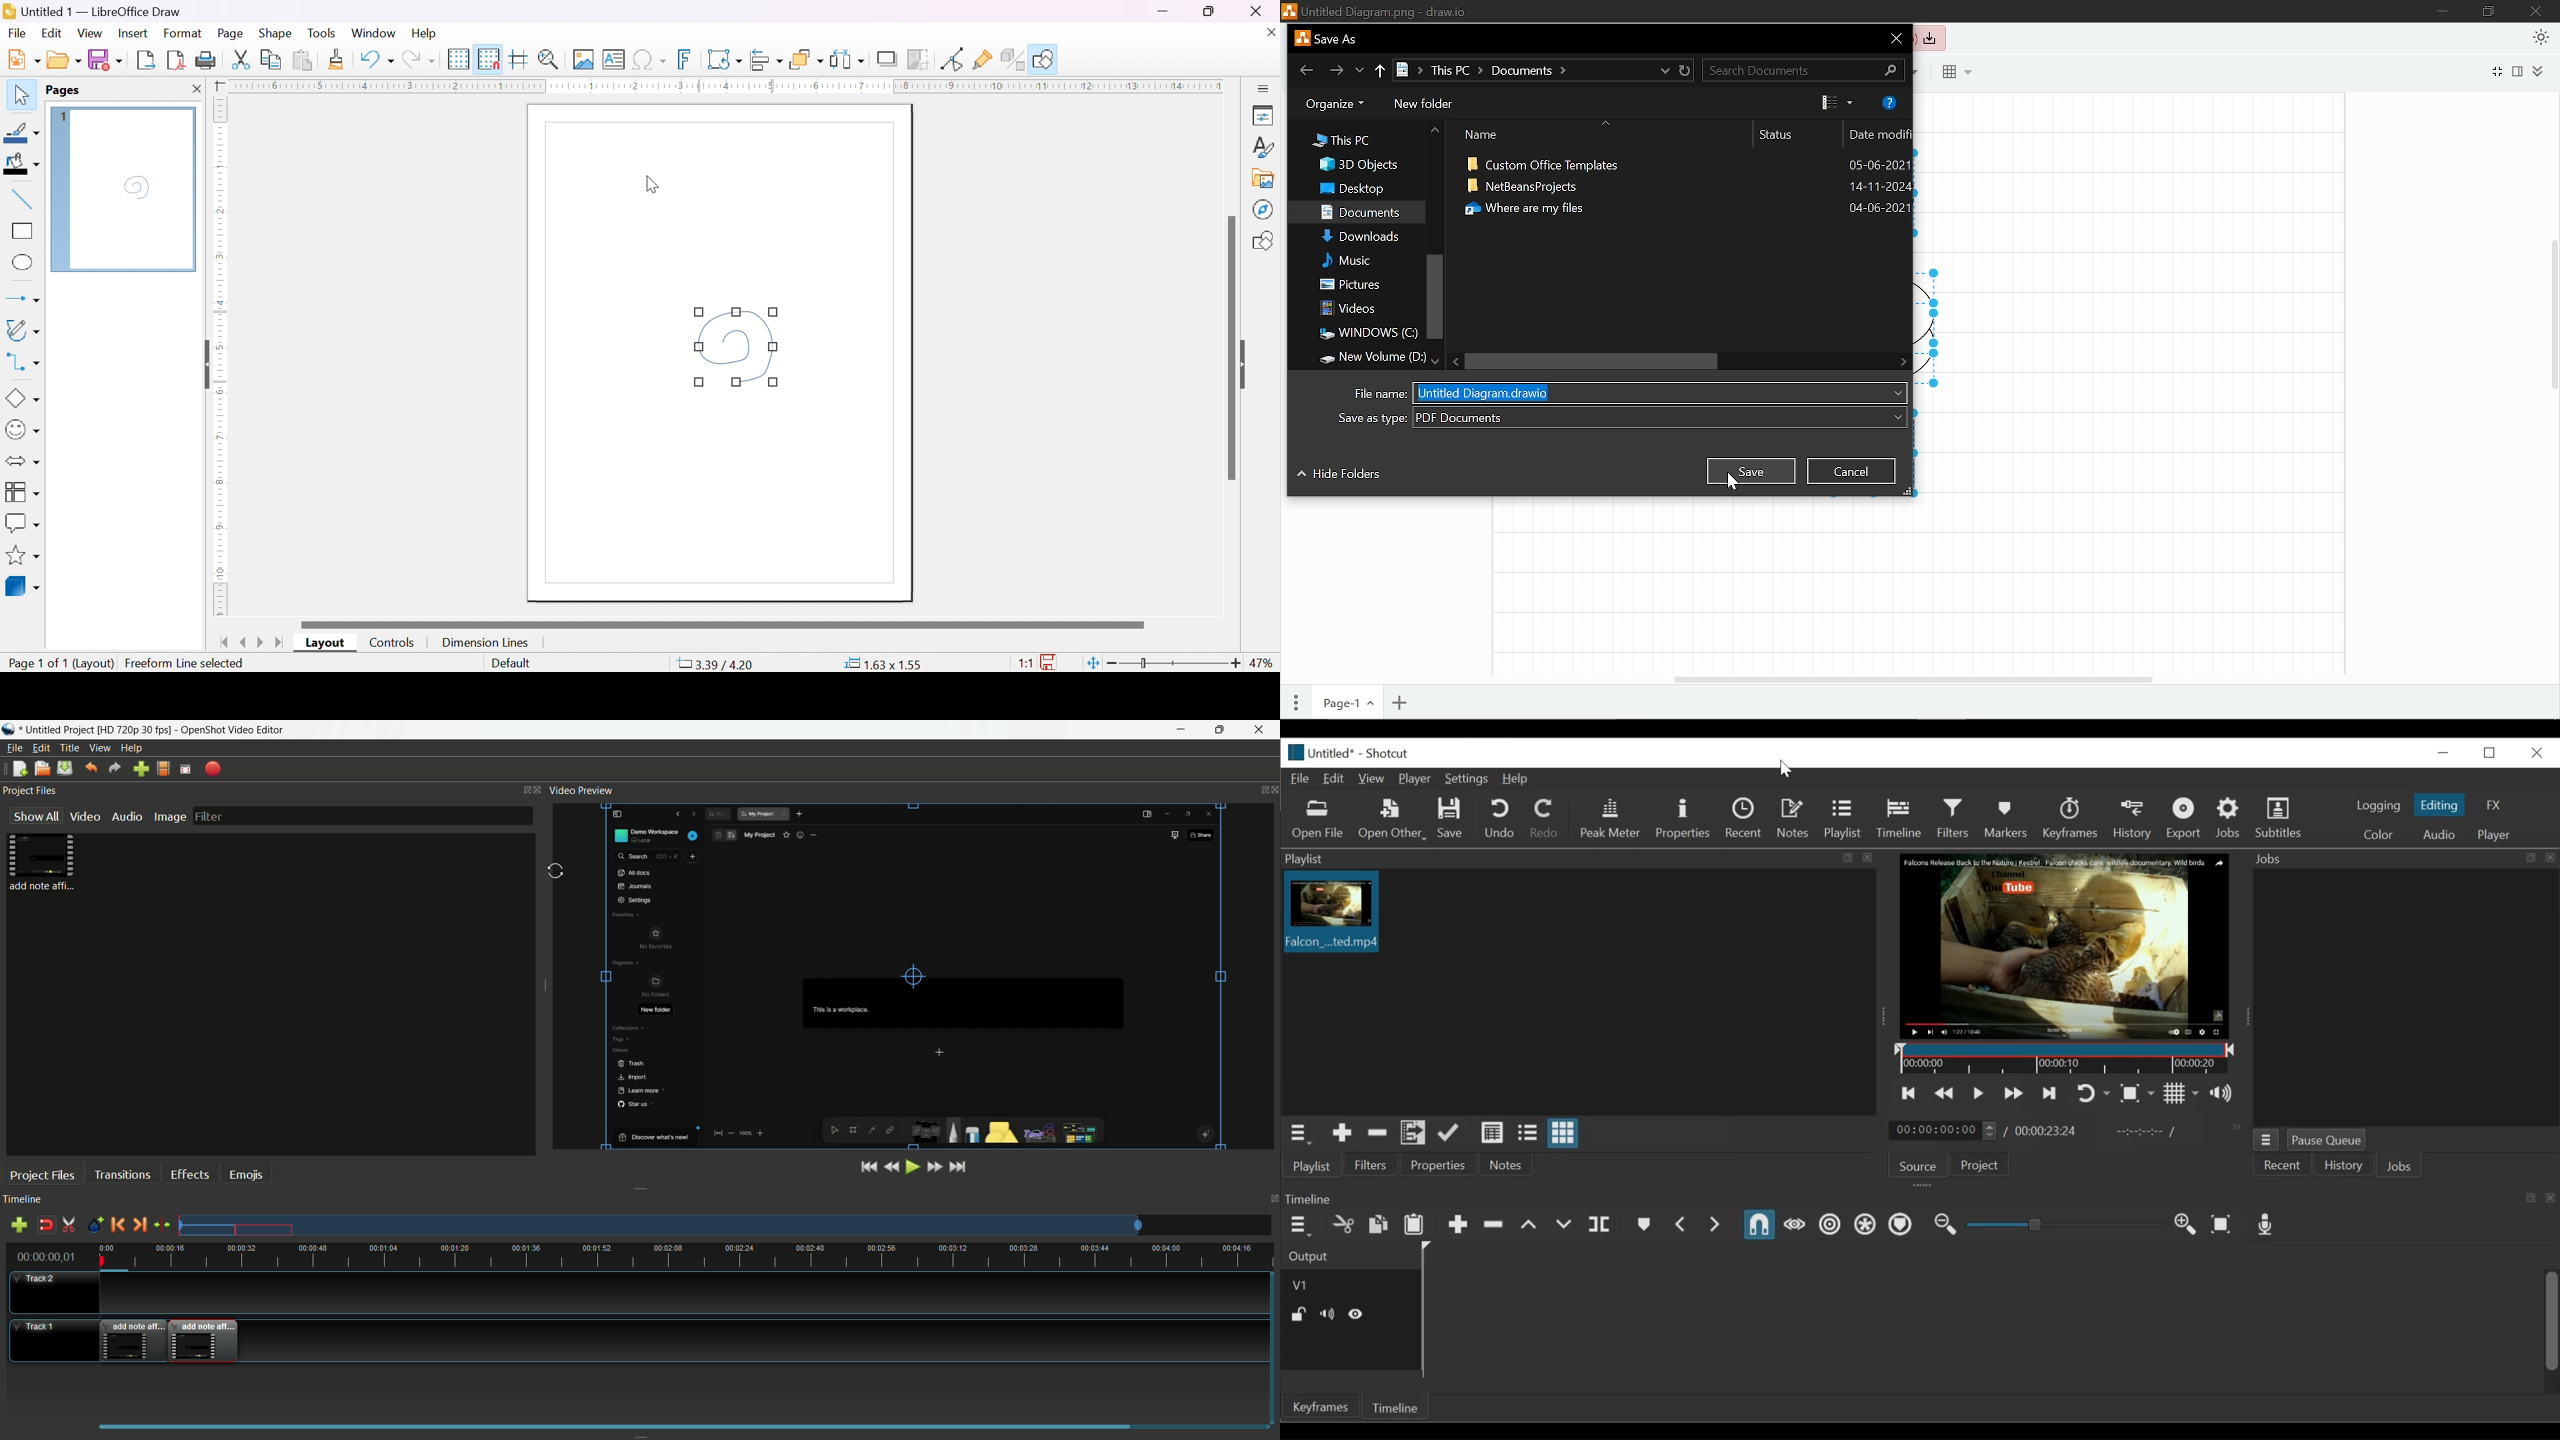  Describe the element at coordinates (2487, 12) in the screenshot. I see `Restore down` at that location.